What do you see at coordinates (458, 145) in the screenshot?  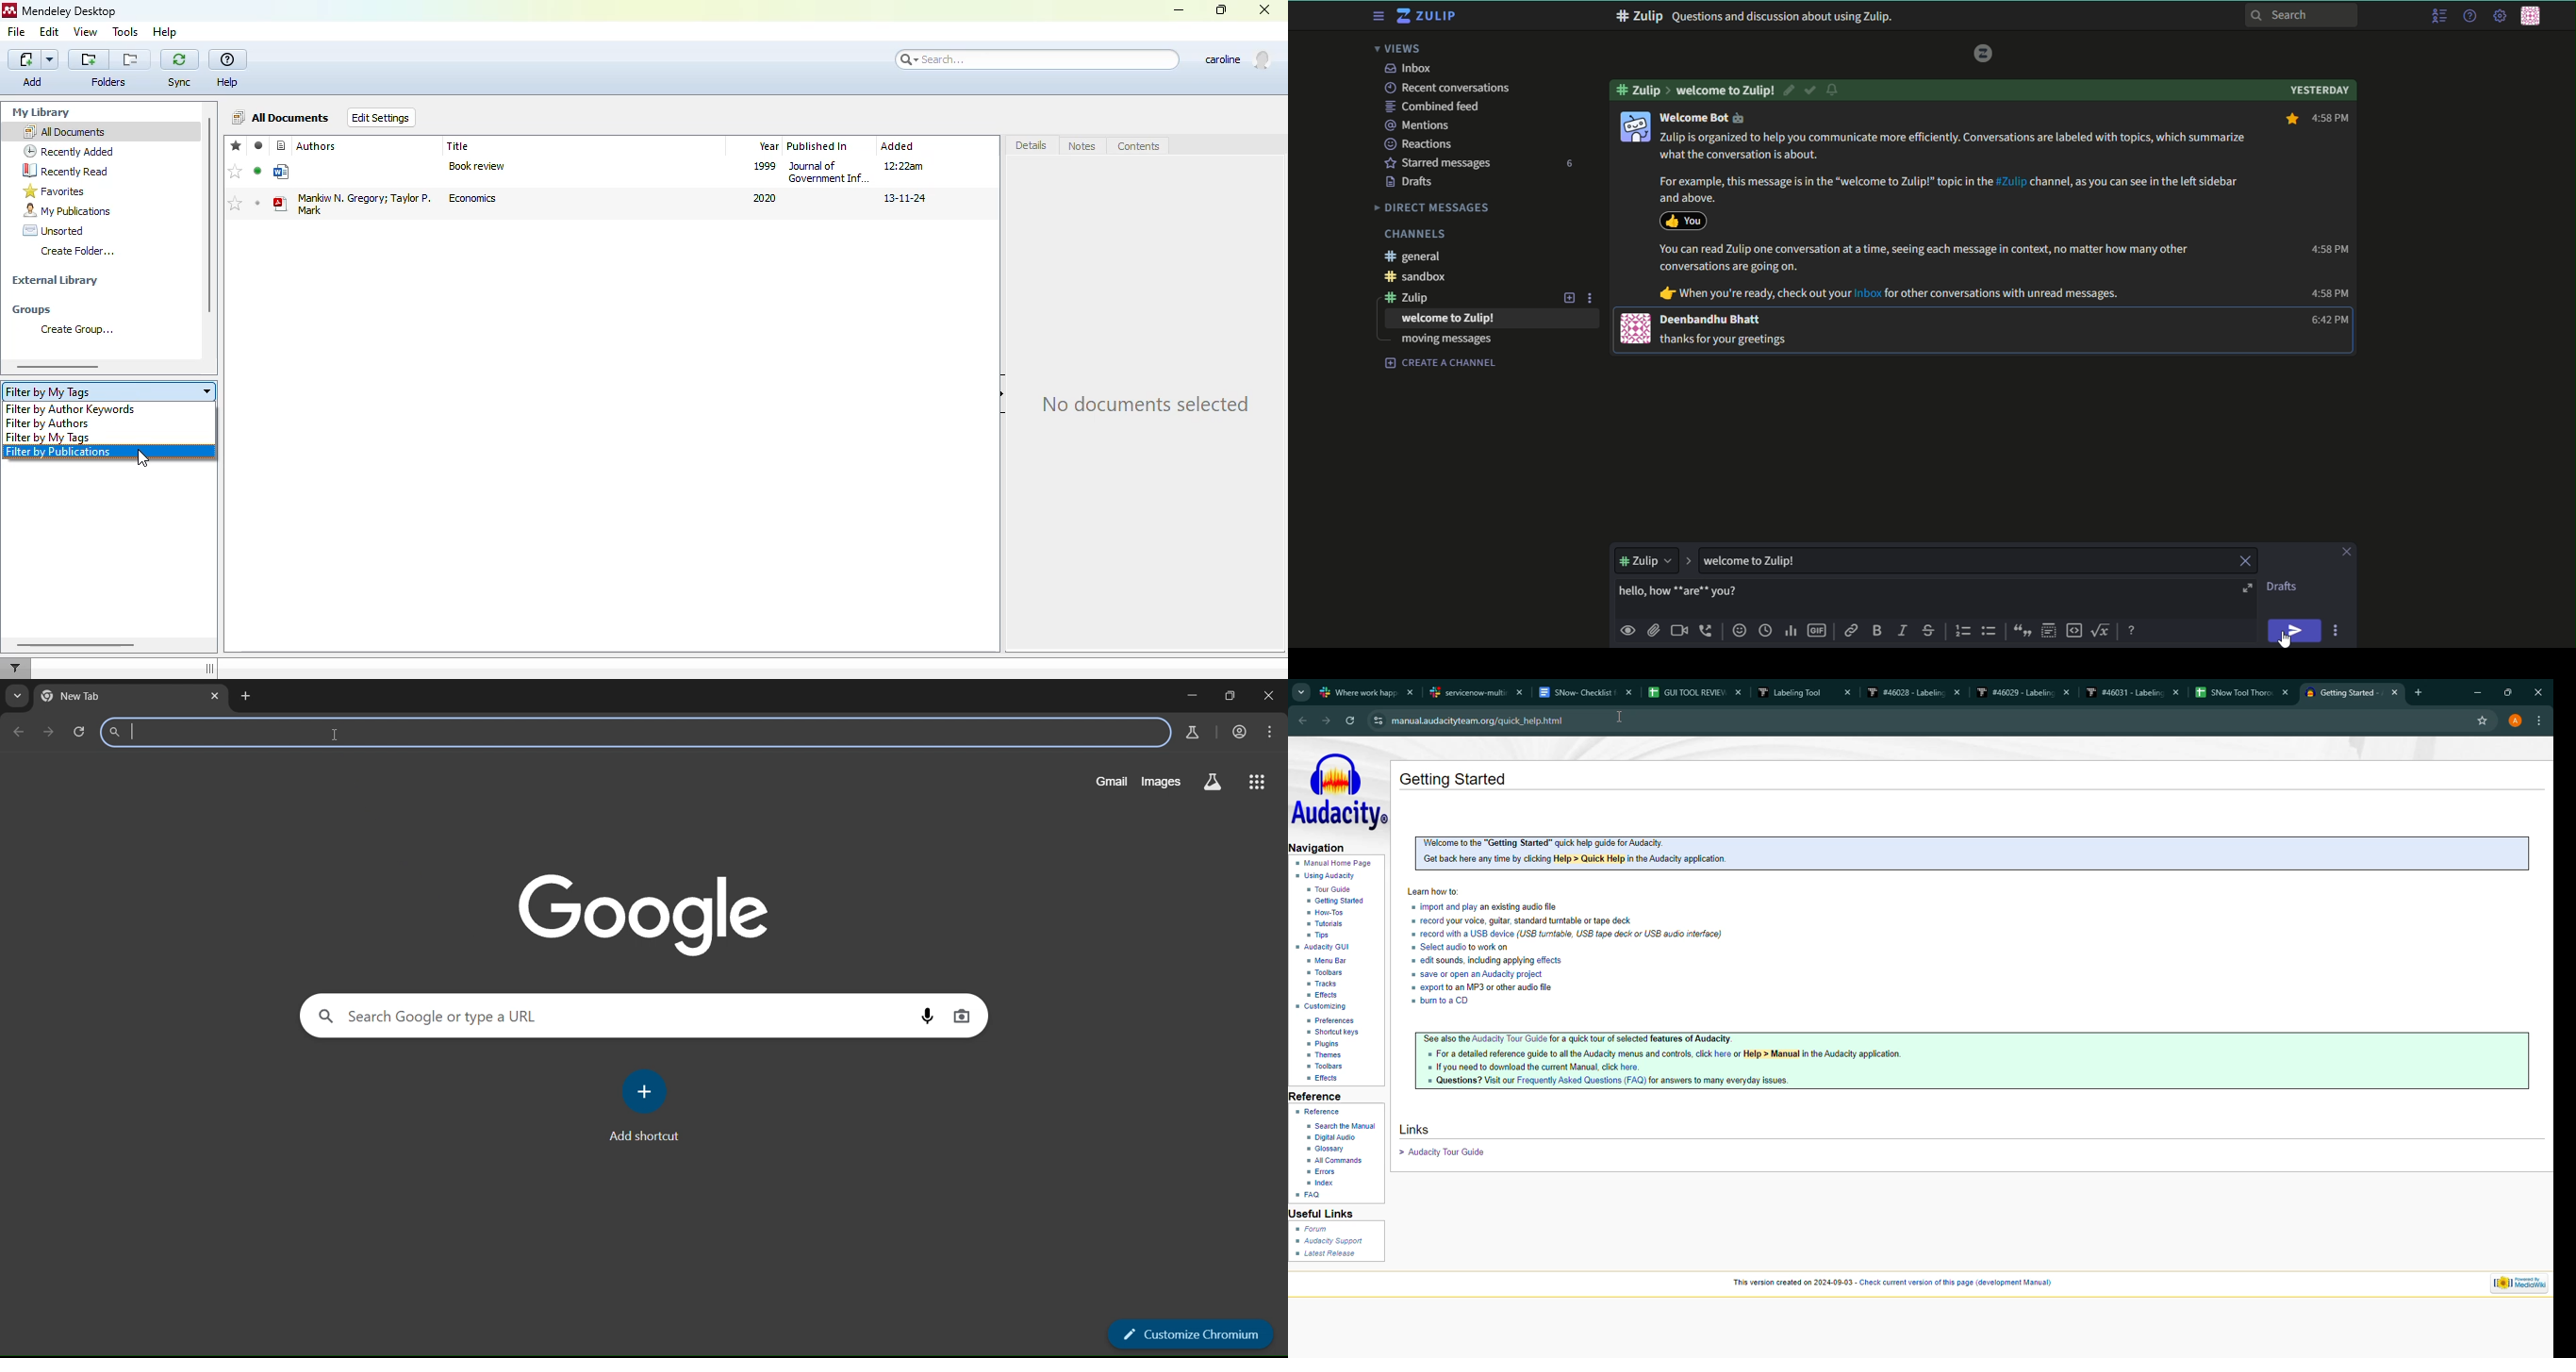 I see `title` at bounding box center [458, 145].